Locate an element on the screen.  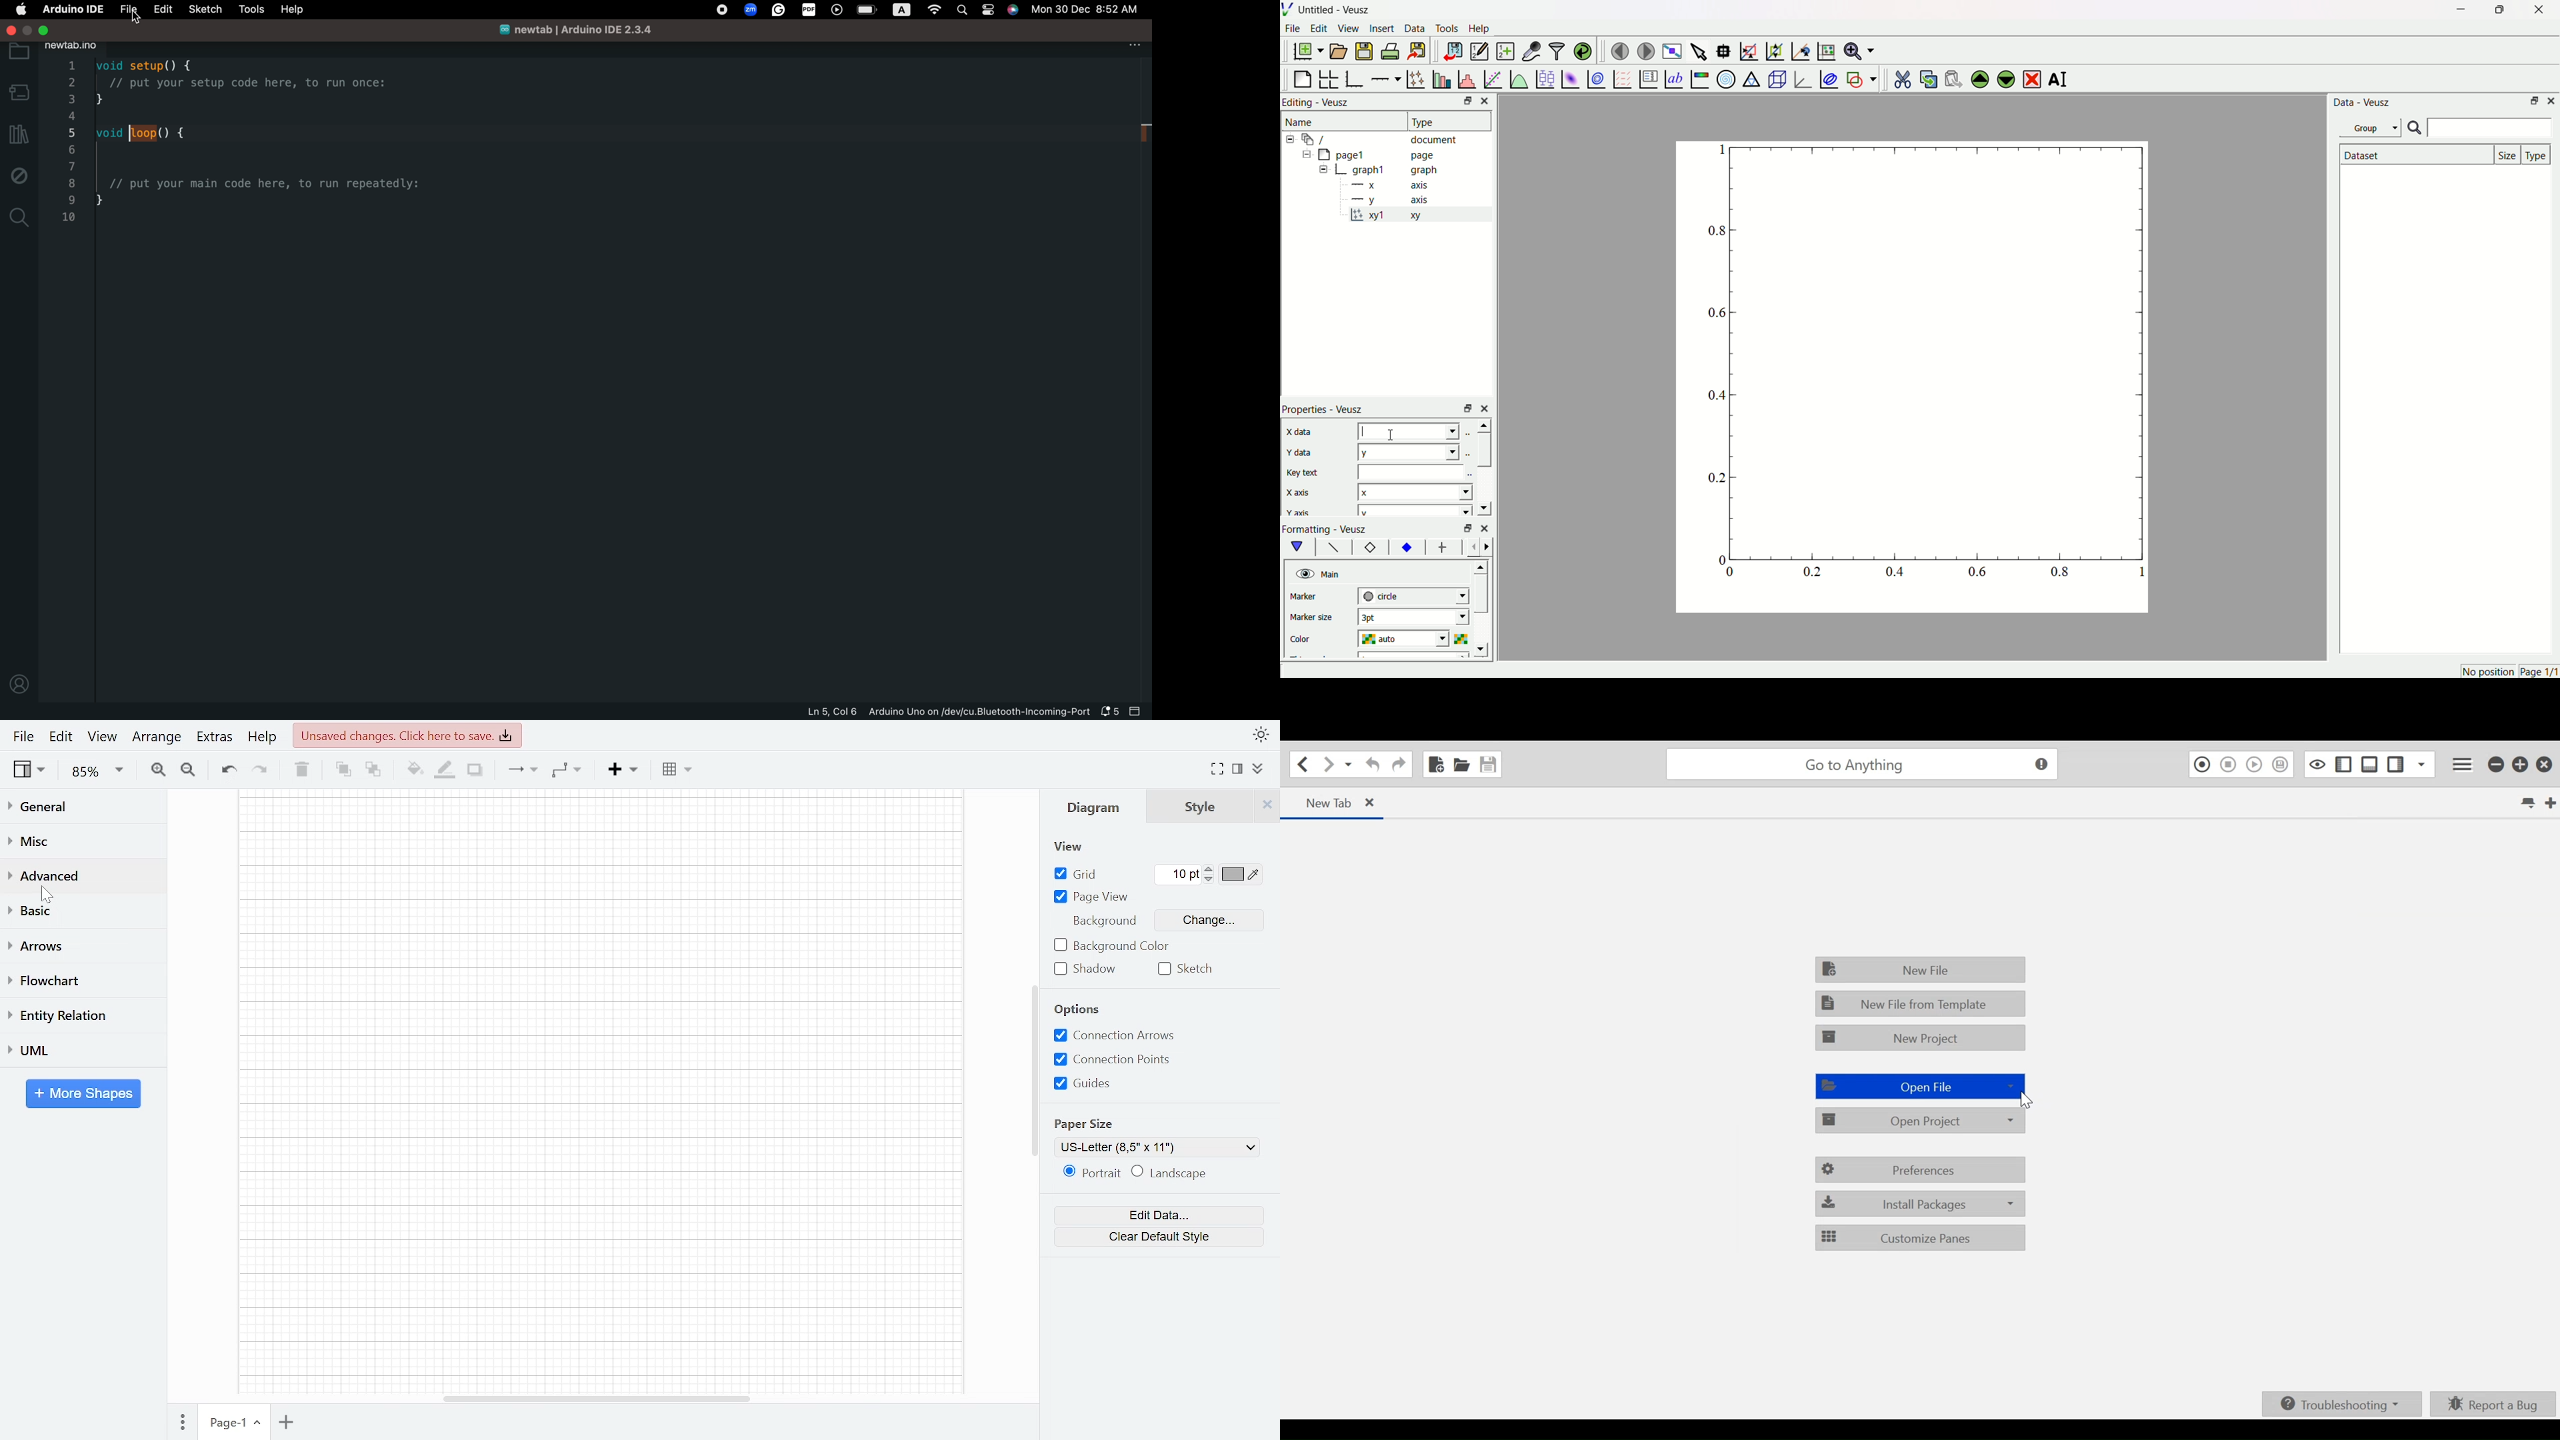
Report a bug is located at coordinates (2495, 1405).